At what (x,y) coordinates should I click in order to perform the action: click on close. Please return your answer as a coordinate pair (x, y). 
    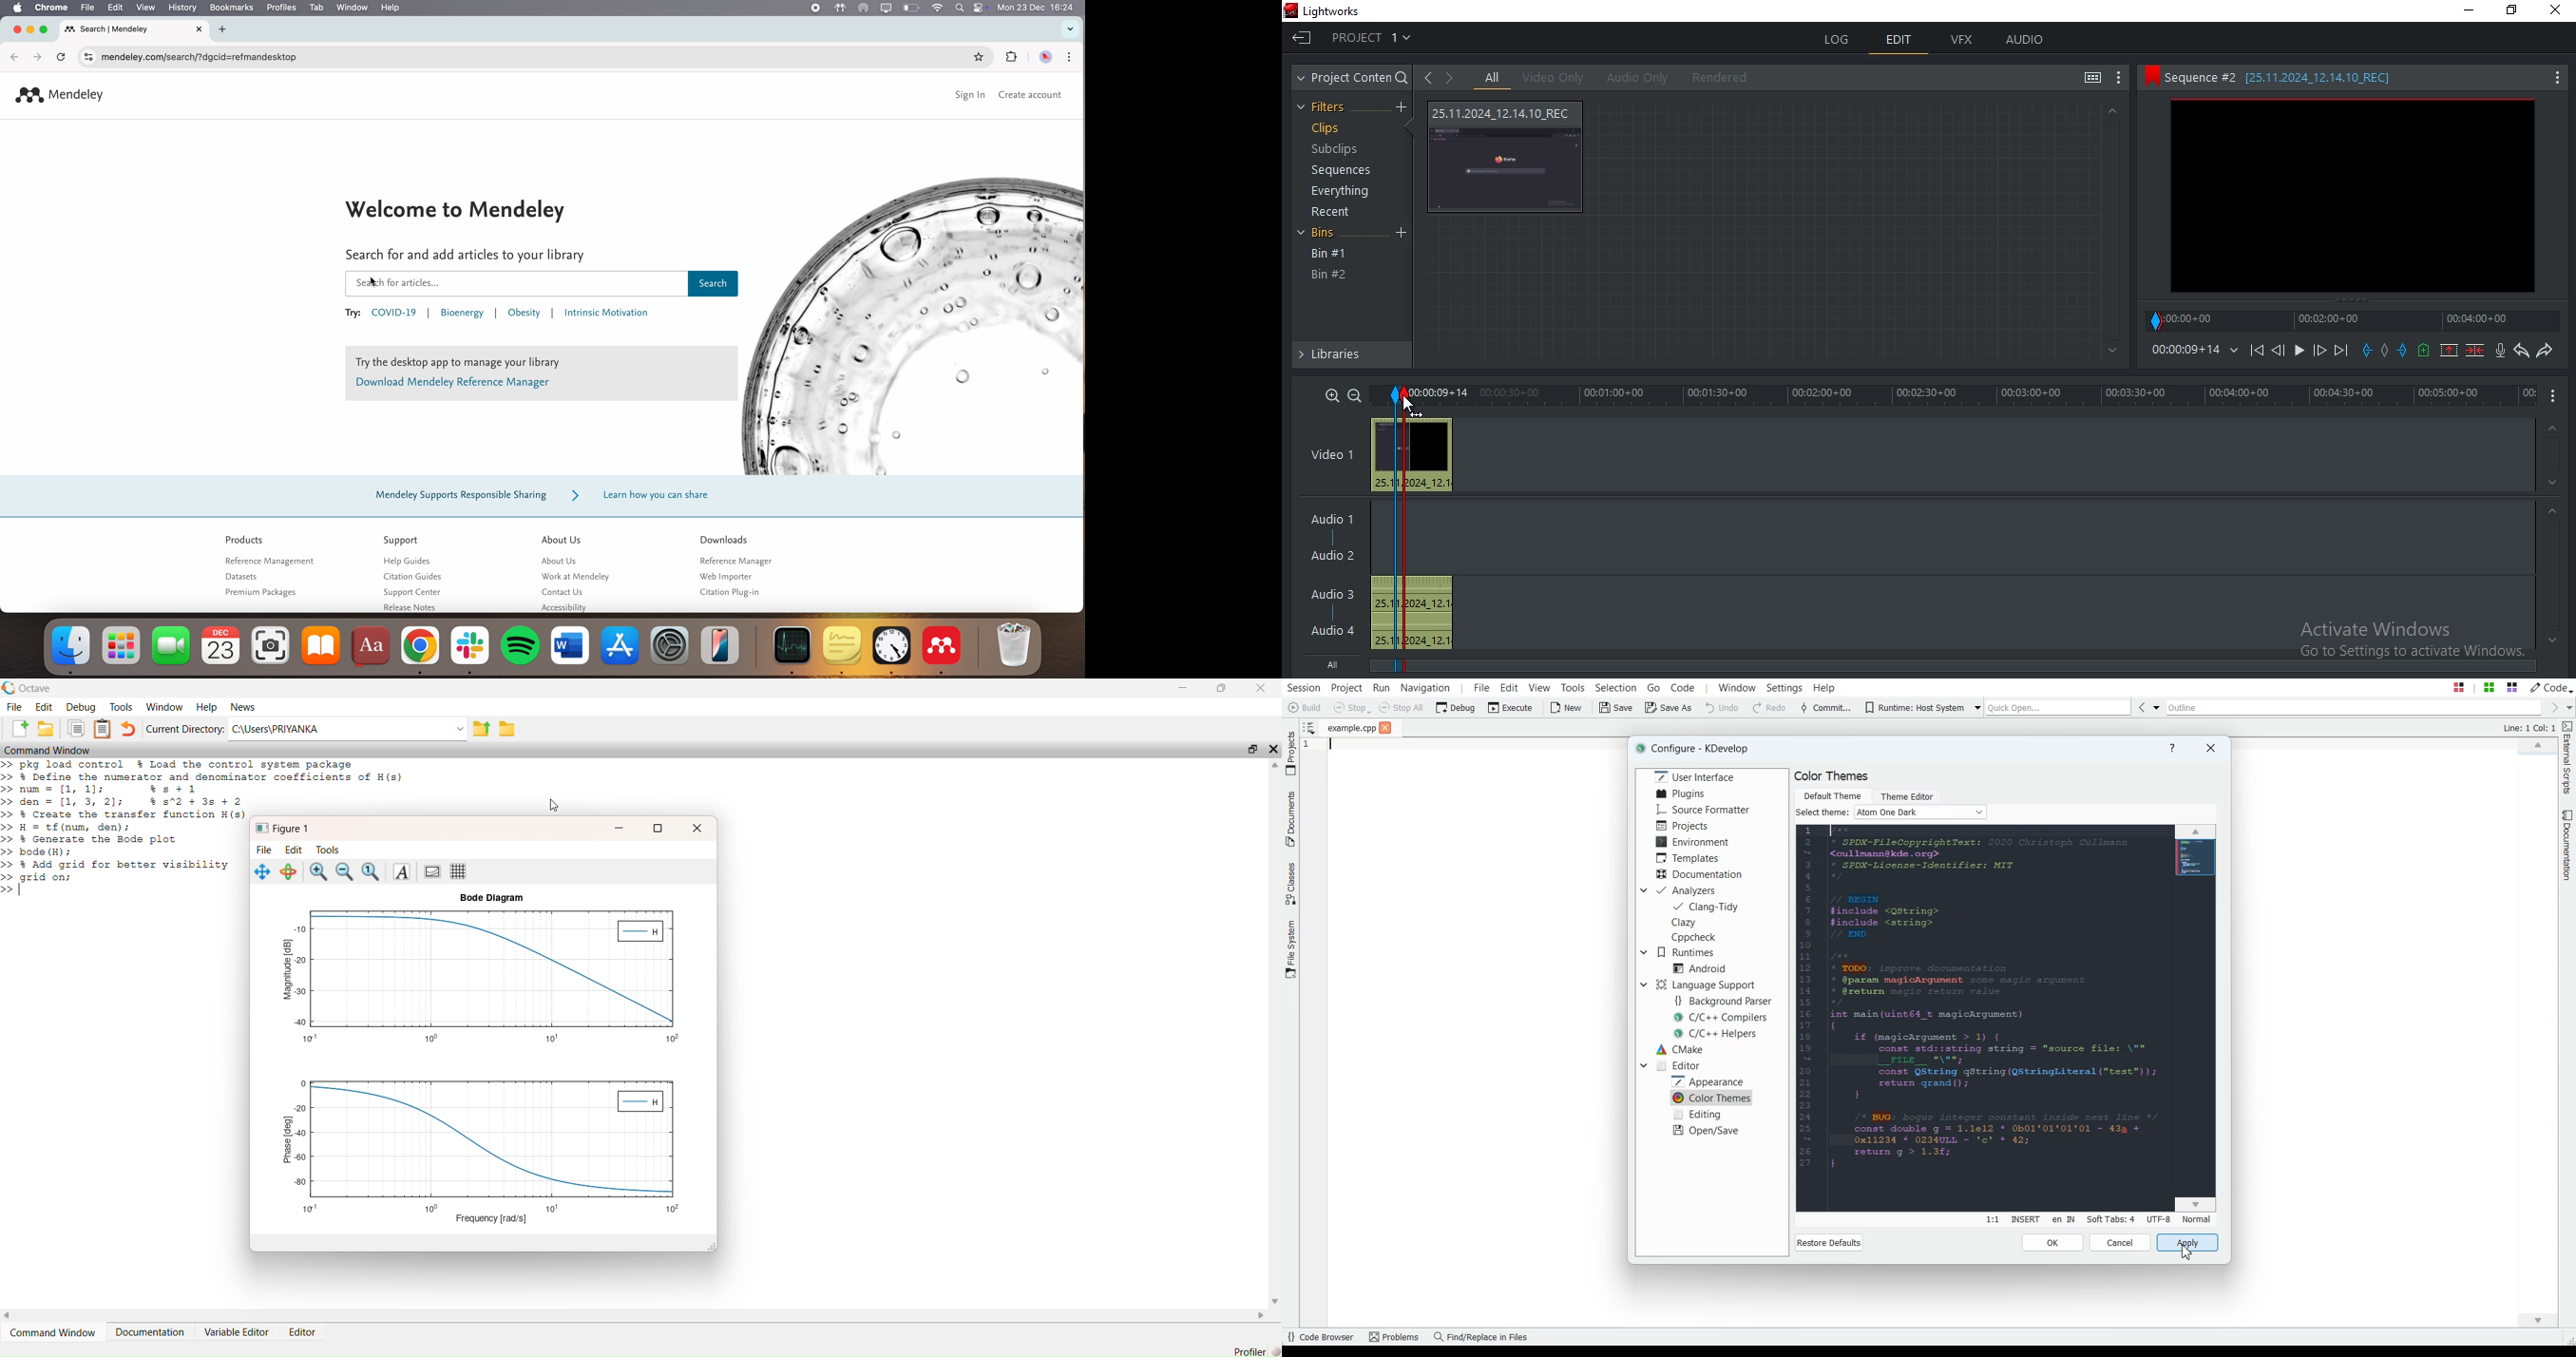
    Looking at the image, I should click on (1274, 749).